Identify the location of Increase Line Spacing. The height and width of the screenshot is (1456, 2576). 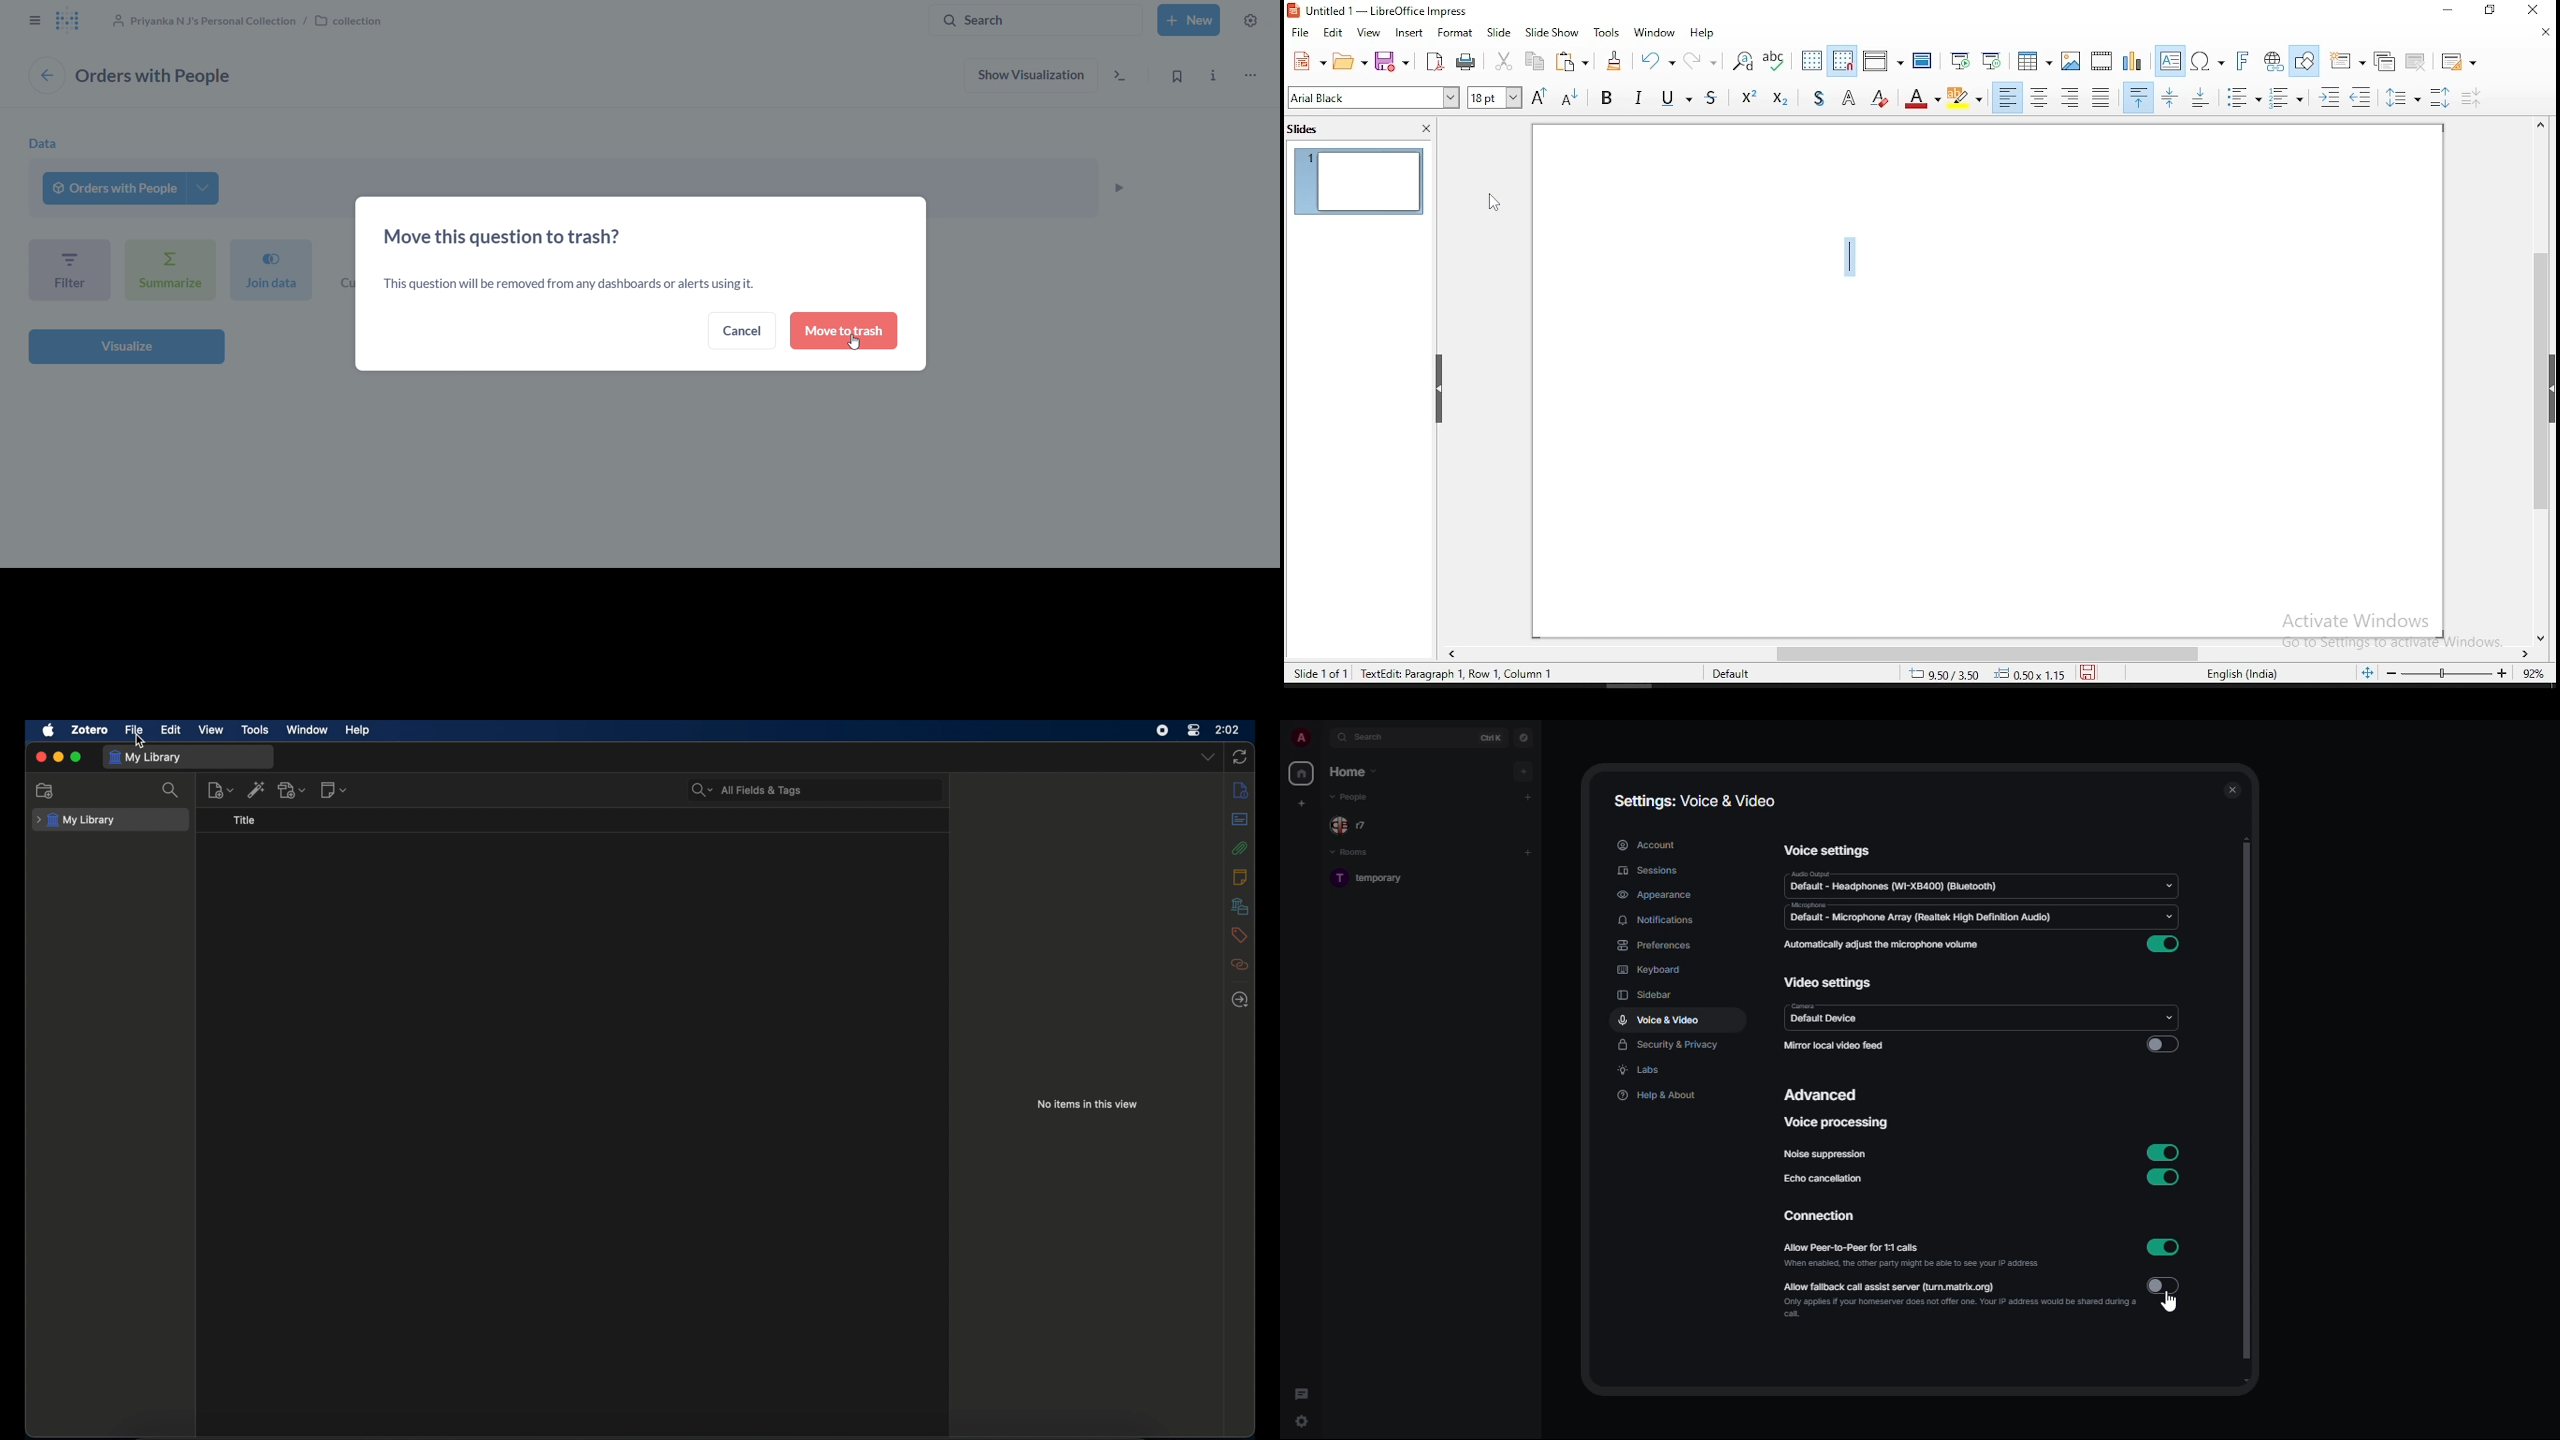
(2443, 97).